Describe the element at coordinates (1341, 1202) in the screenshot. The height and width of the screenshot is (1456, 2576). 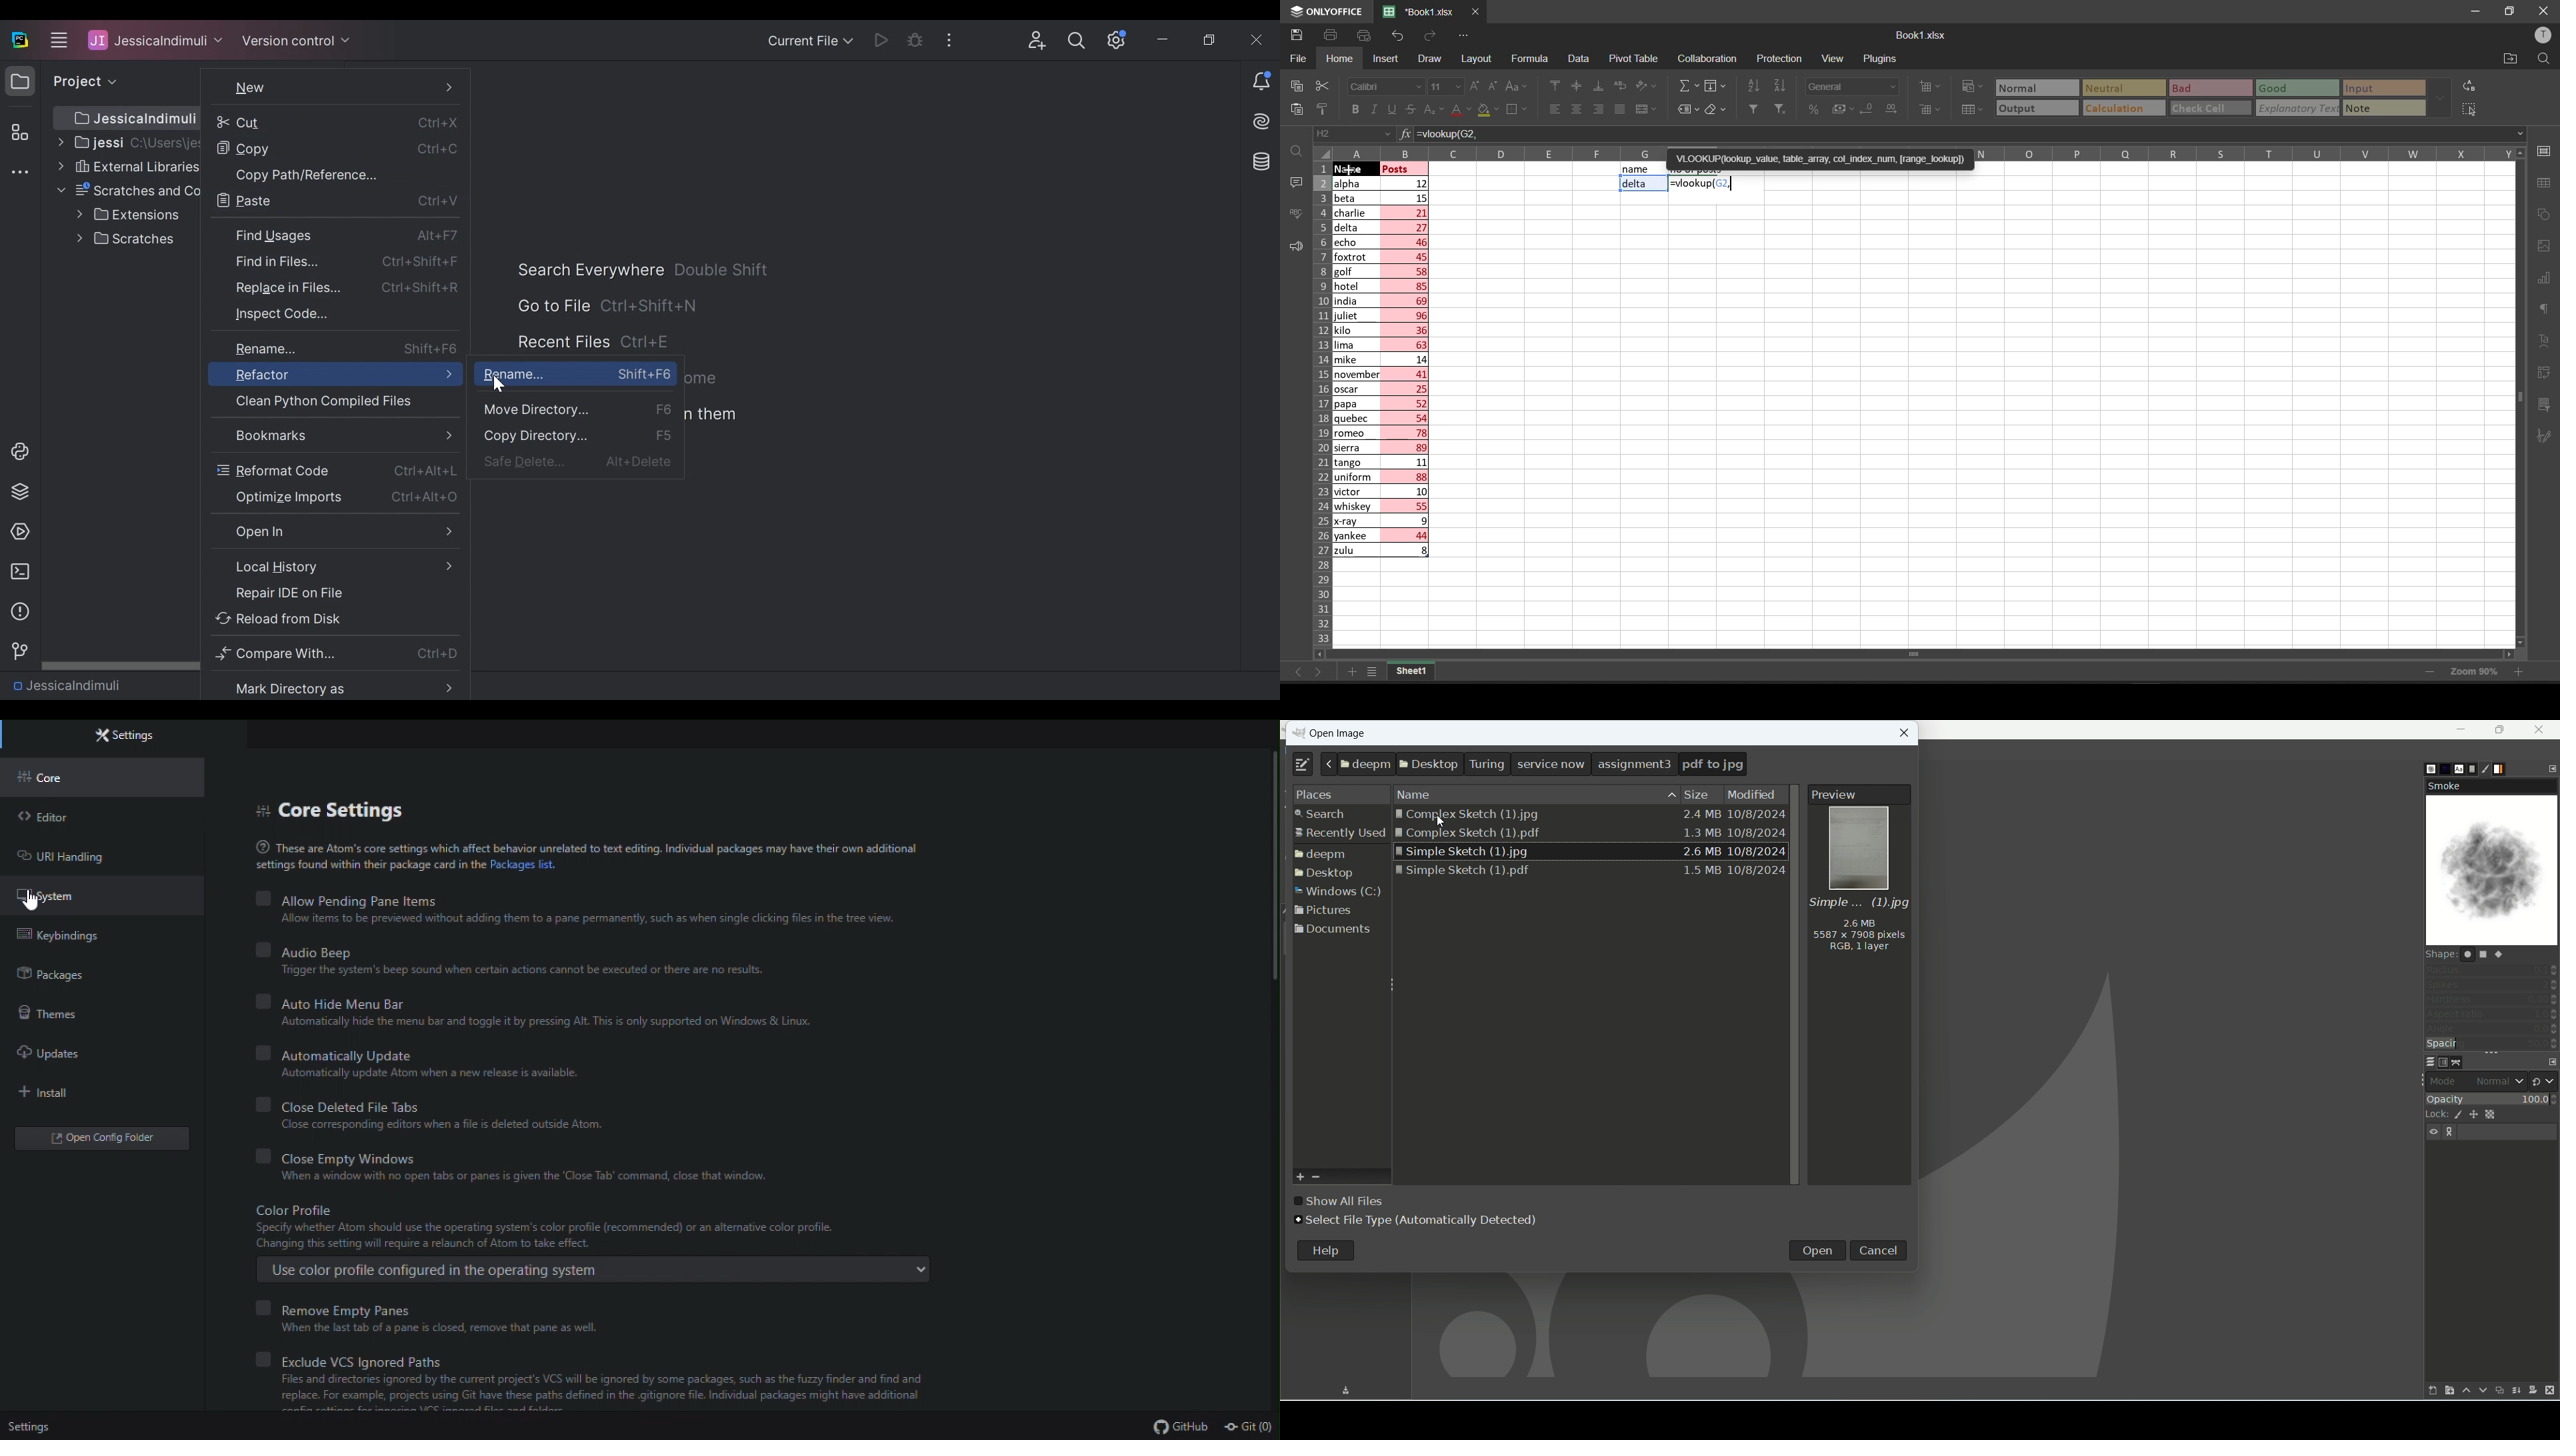
I see `show all files` at that location.